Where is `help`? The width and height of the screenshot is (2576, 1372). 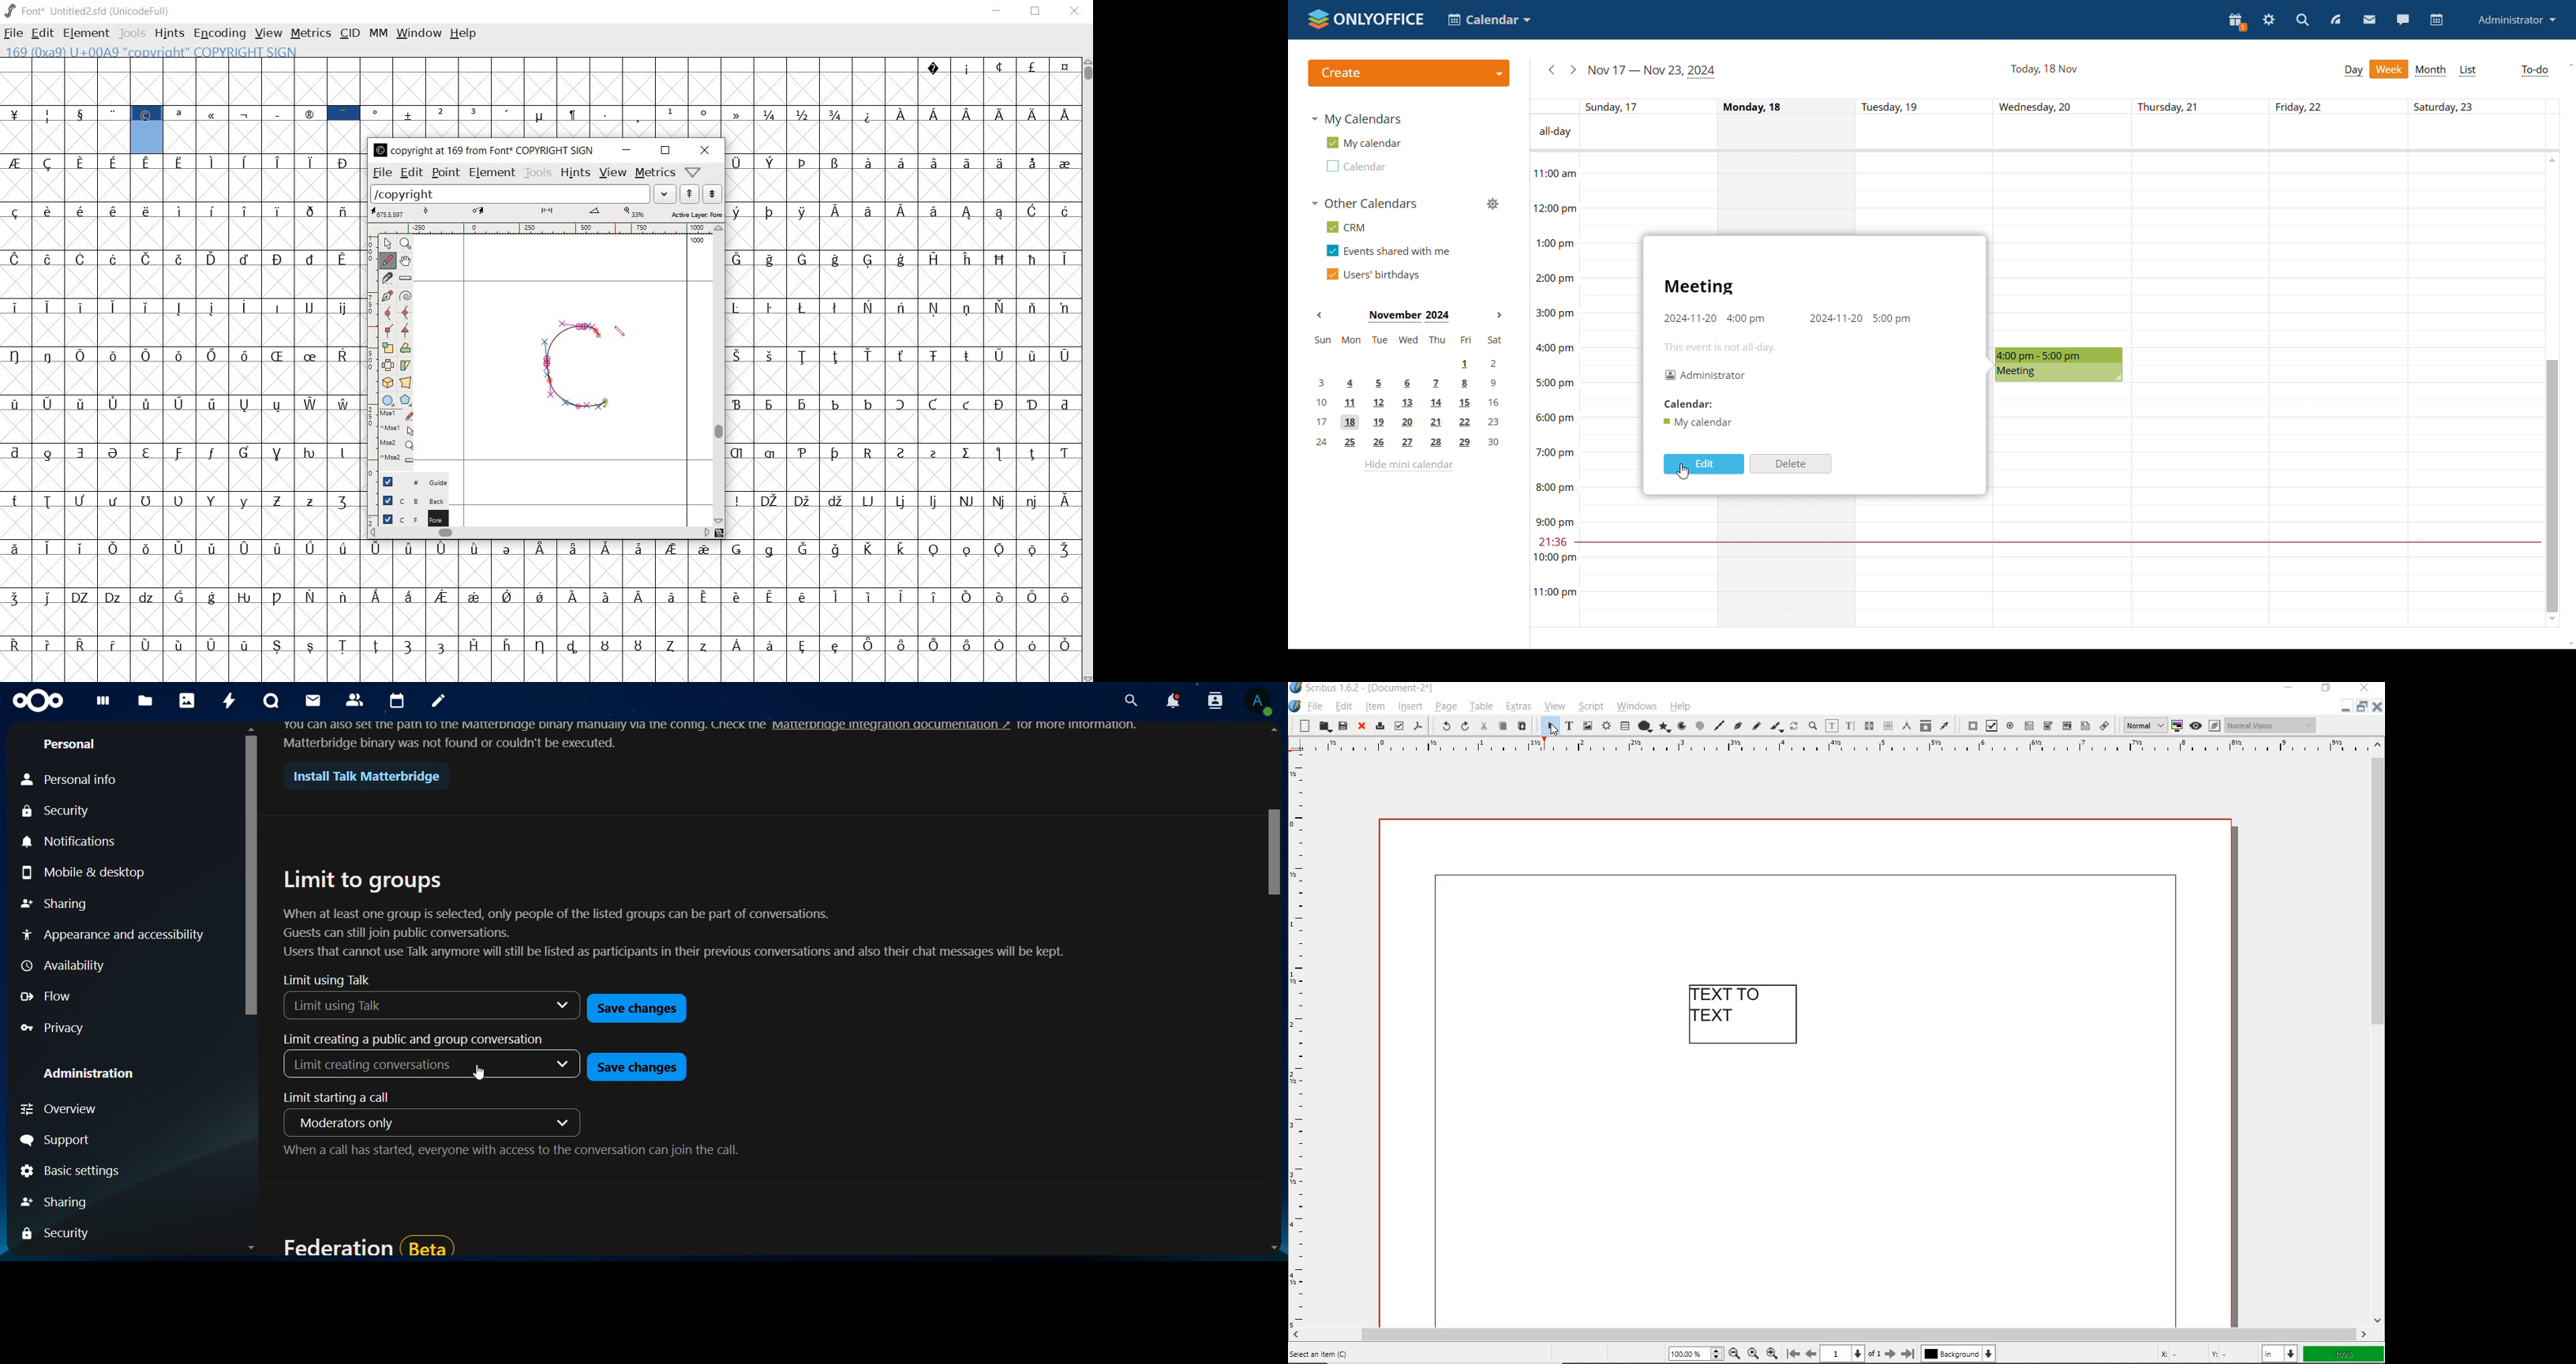 help is located at coordinates (1680, 708).